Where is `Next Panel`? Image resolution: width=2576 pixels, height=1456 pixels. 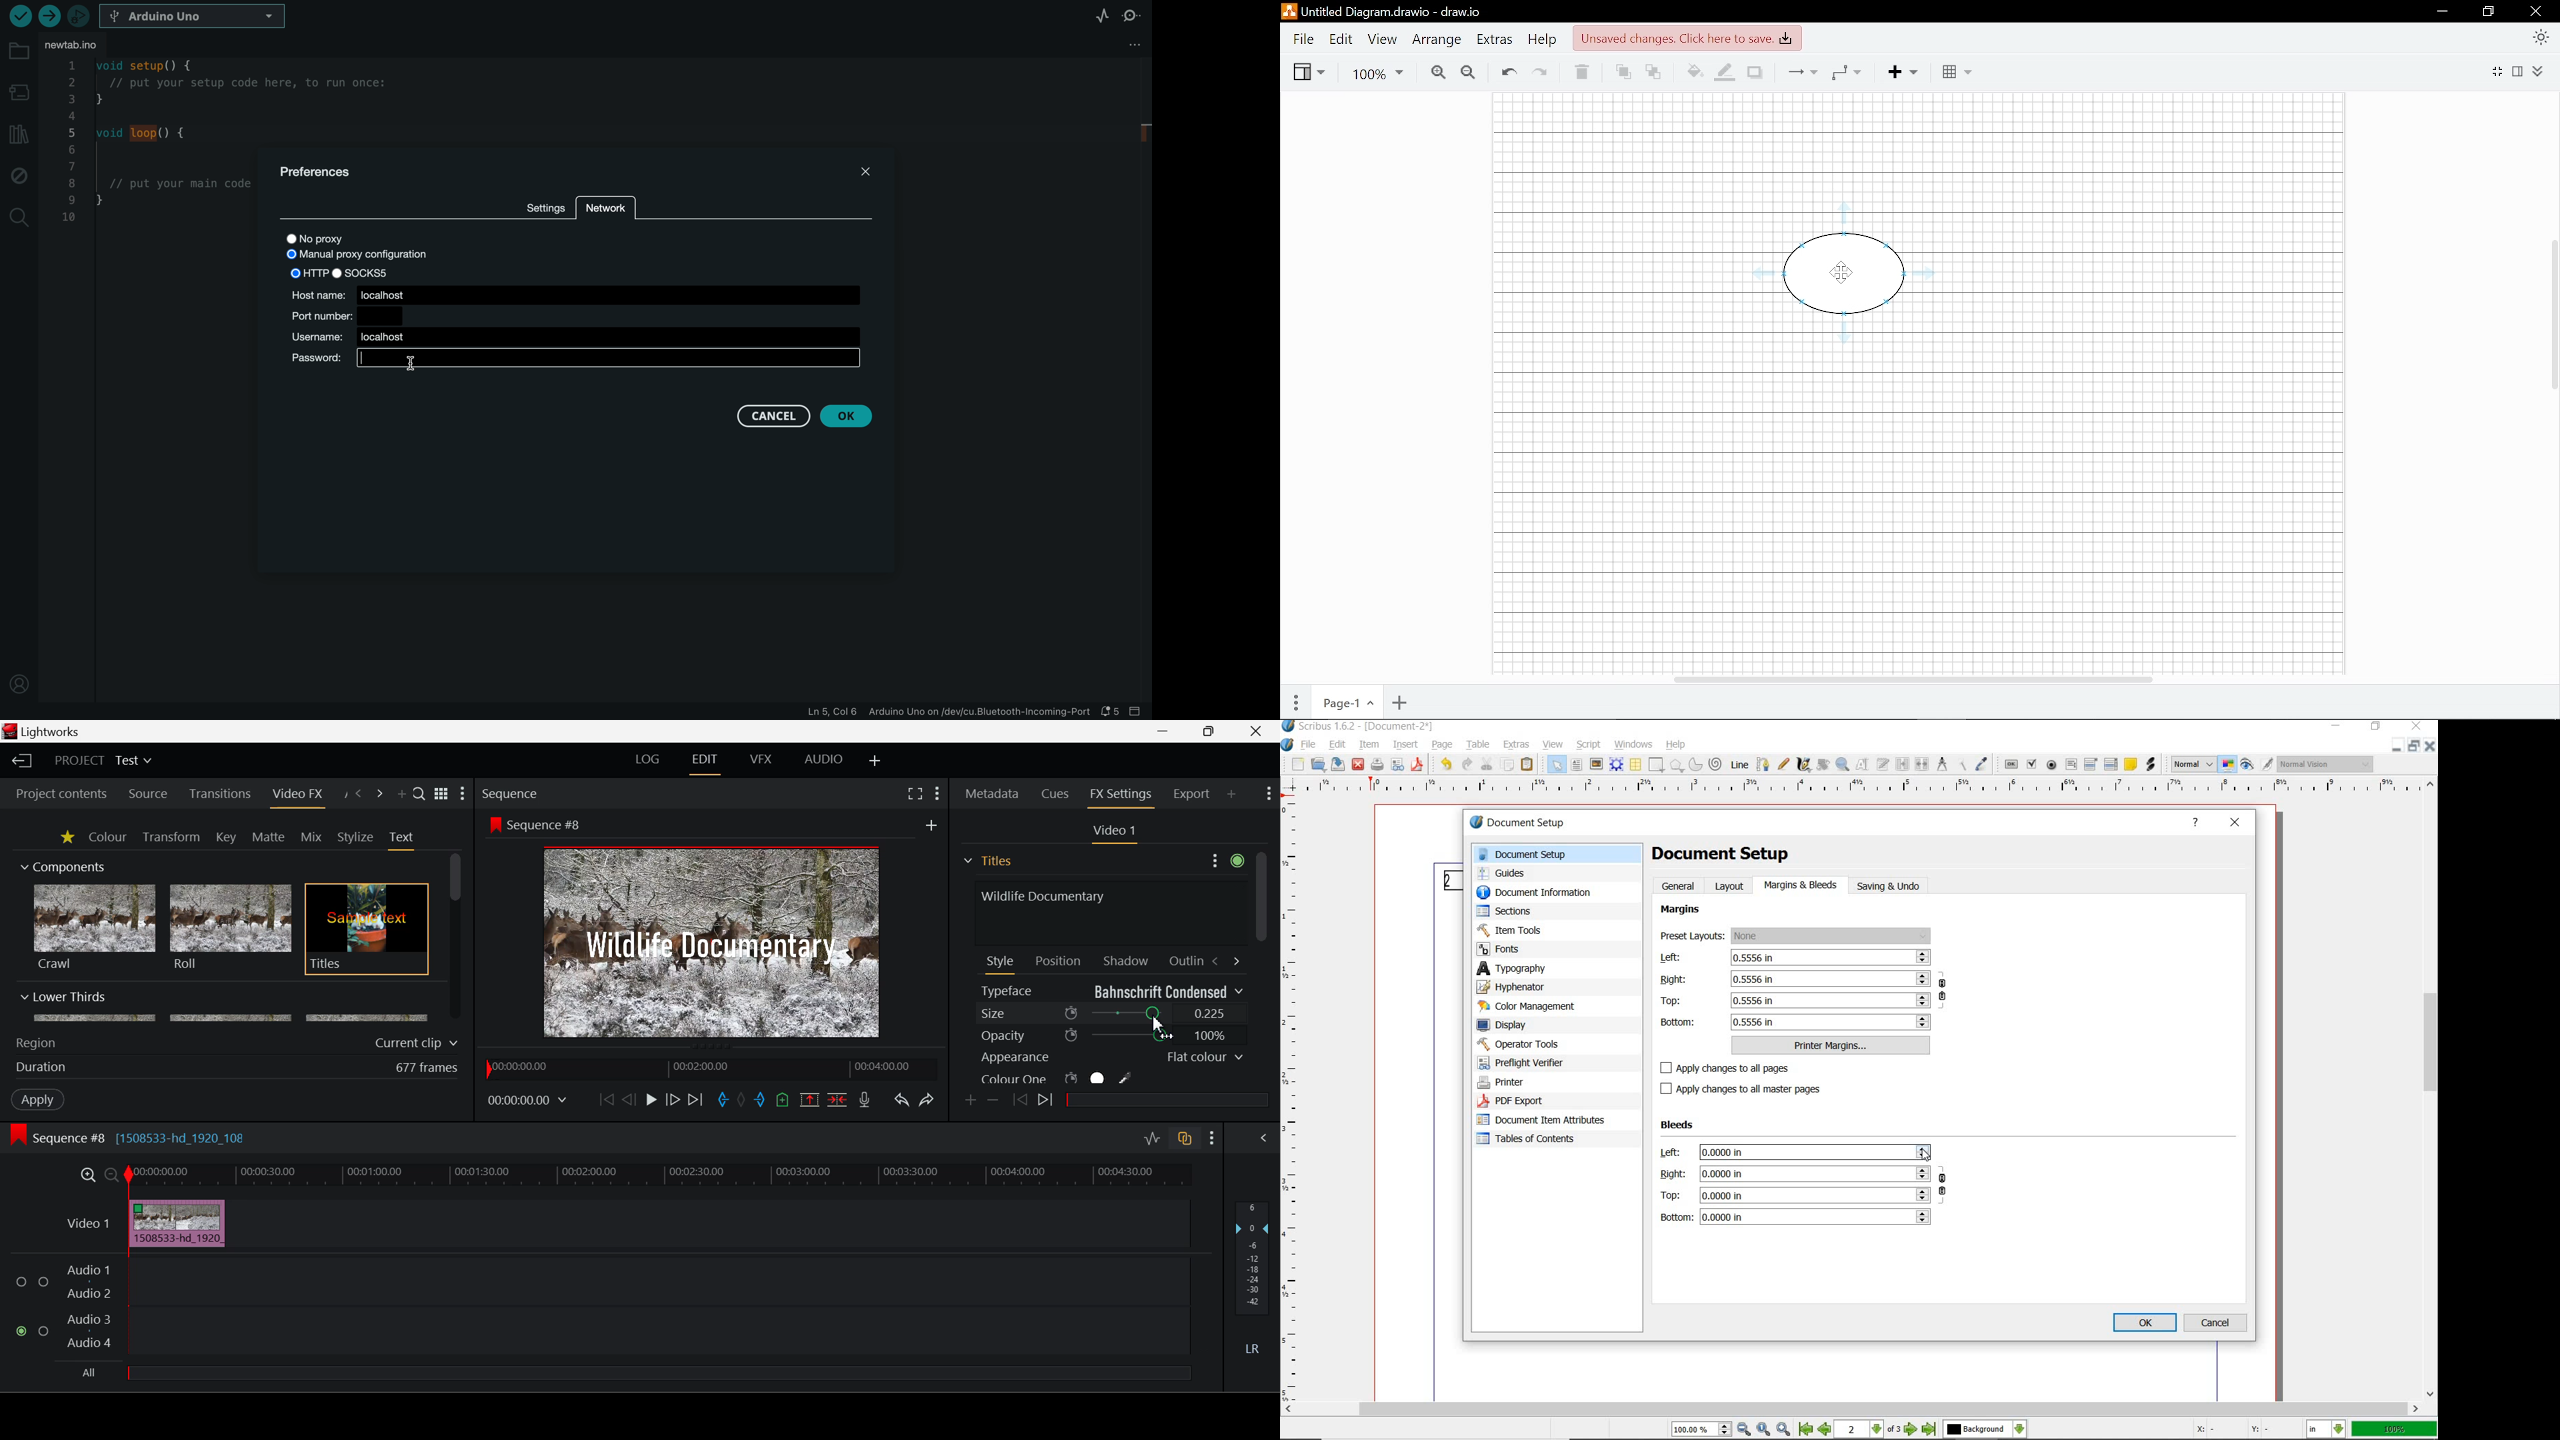 Next Panel is located at coordinates (381, 795).